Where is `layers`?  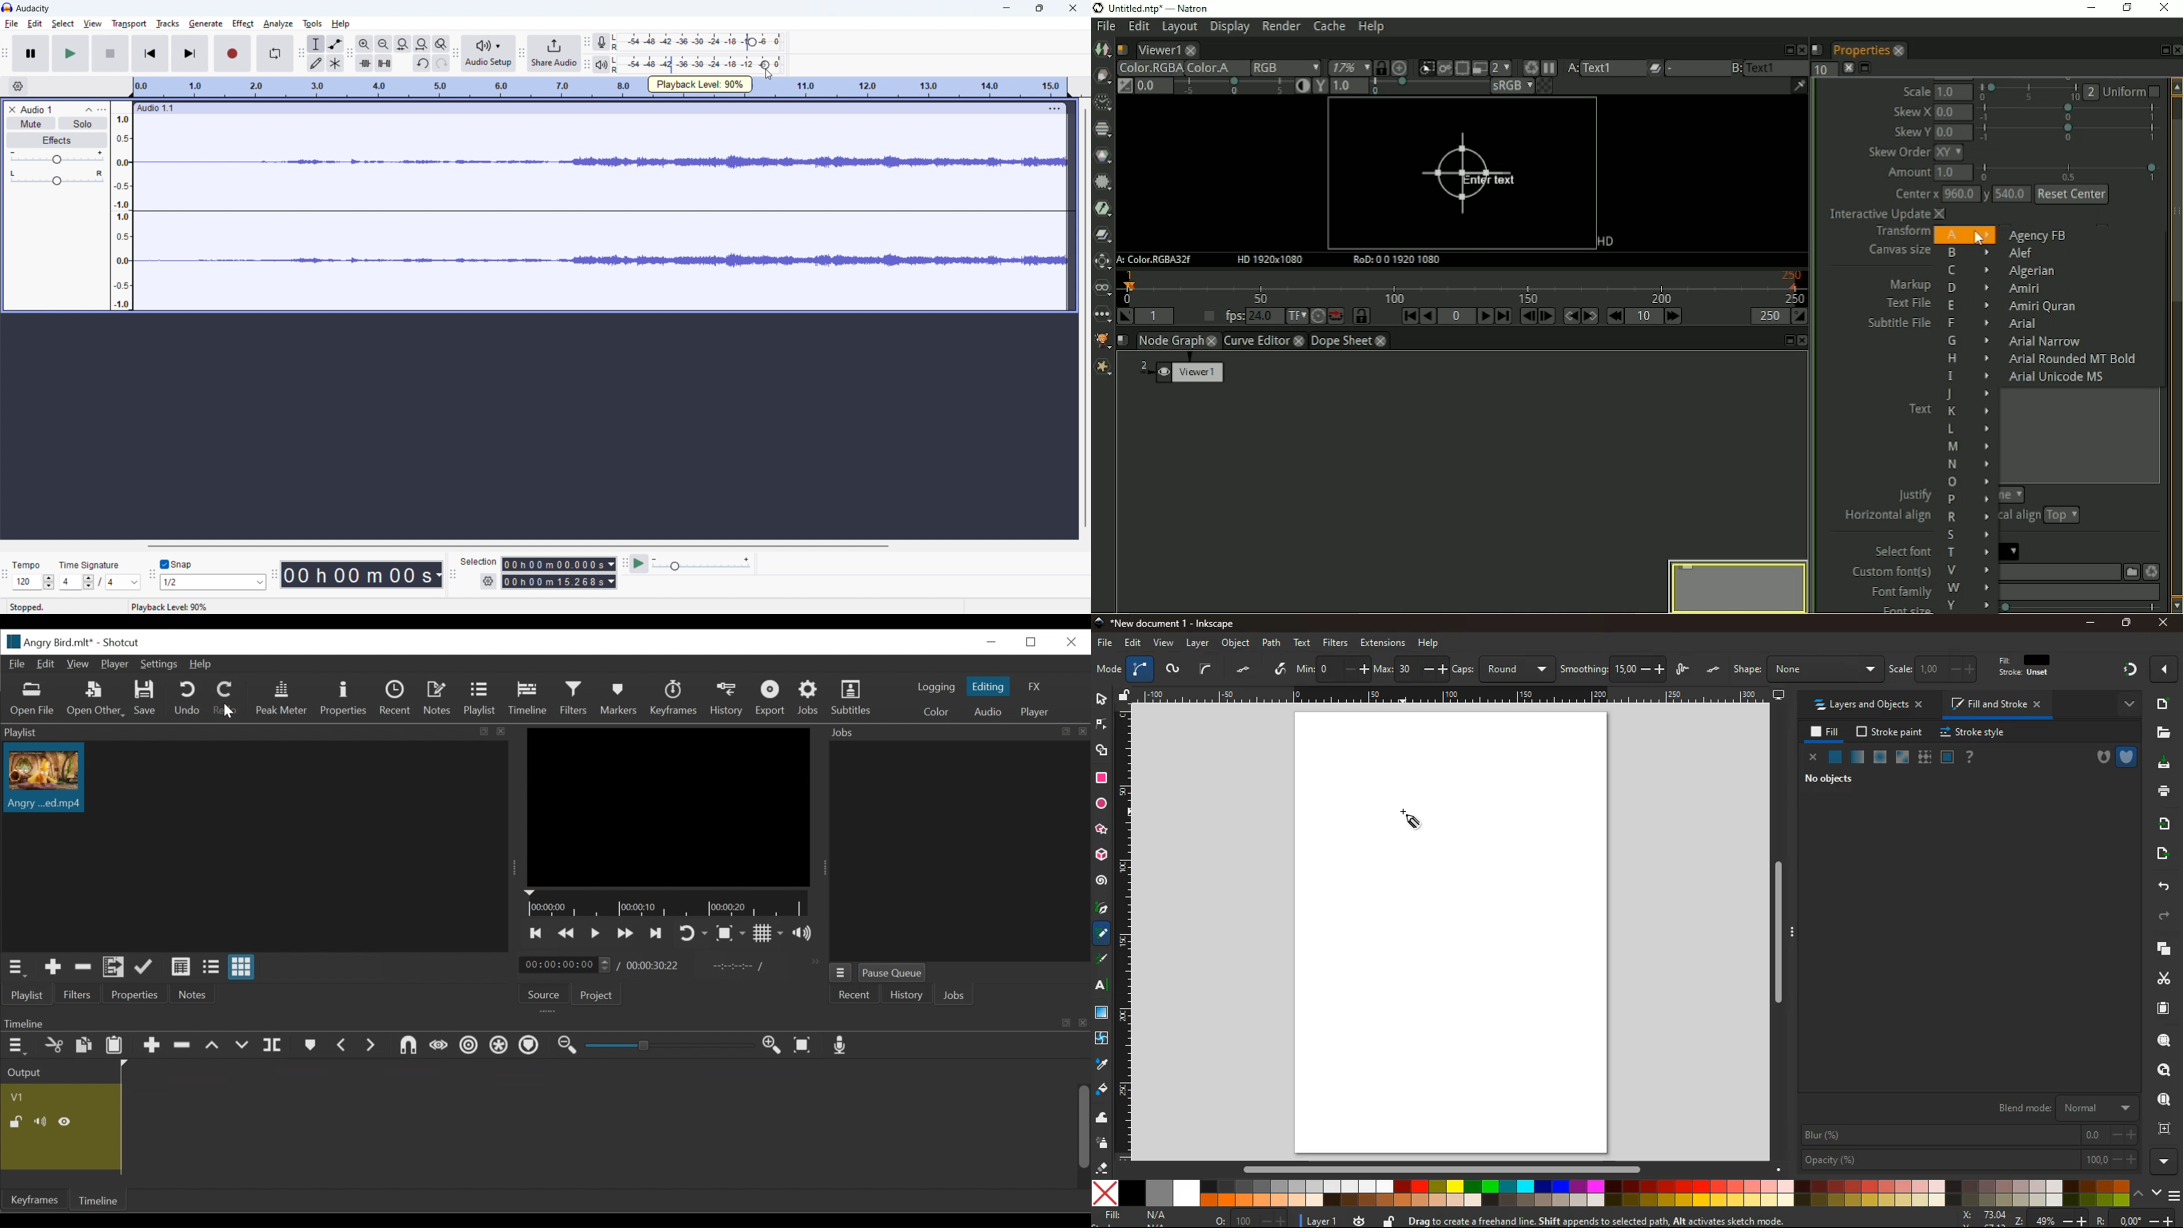
layers is located at coordinates (2158, 949).